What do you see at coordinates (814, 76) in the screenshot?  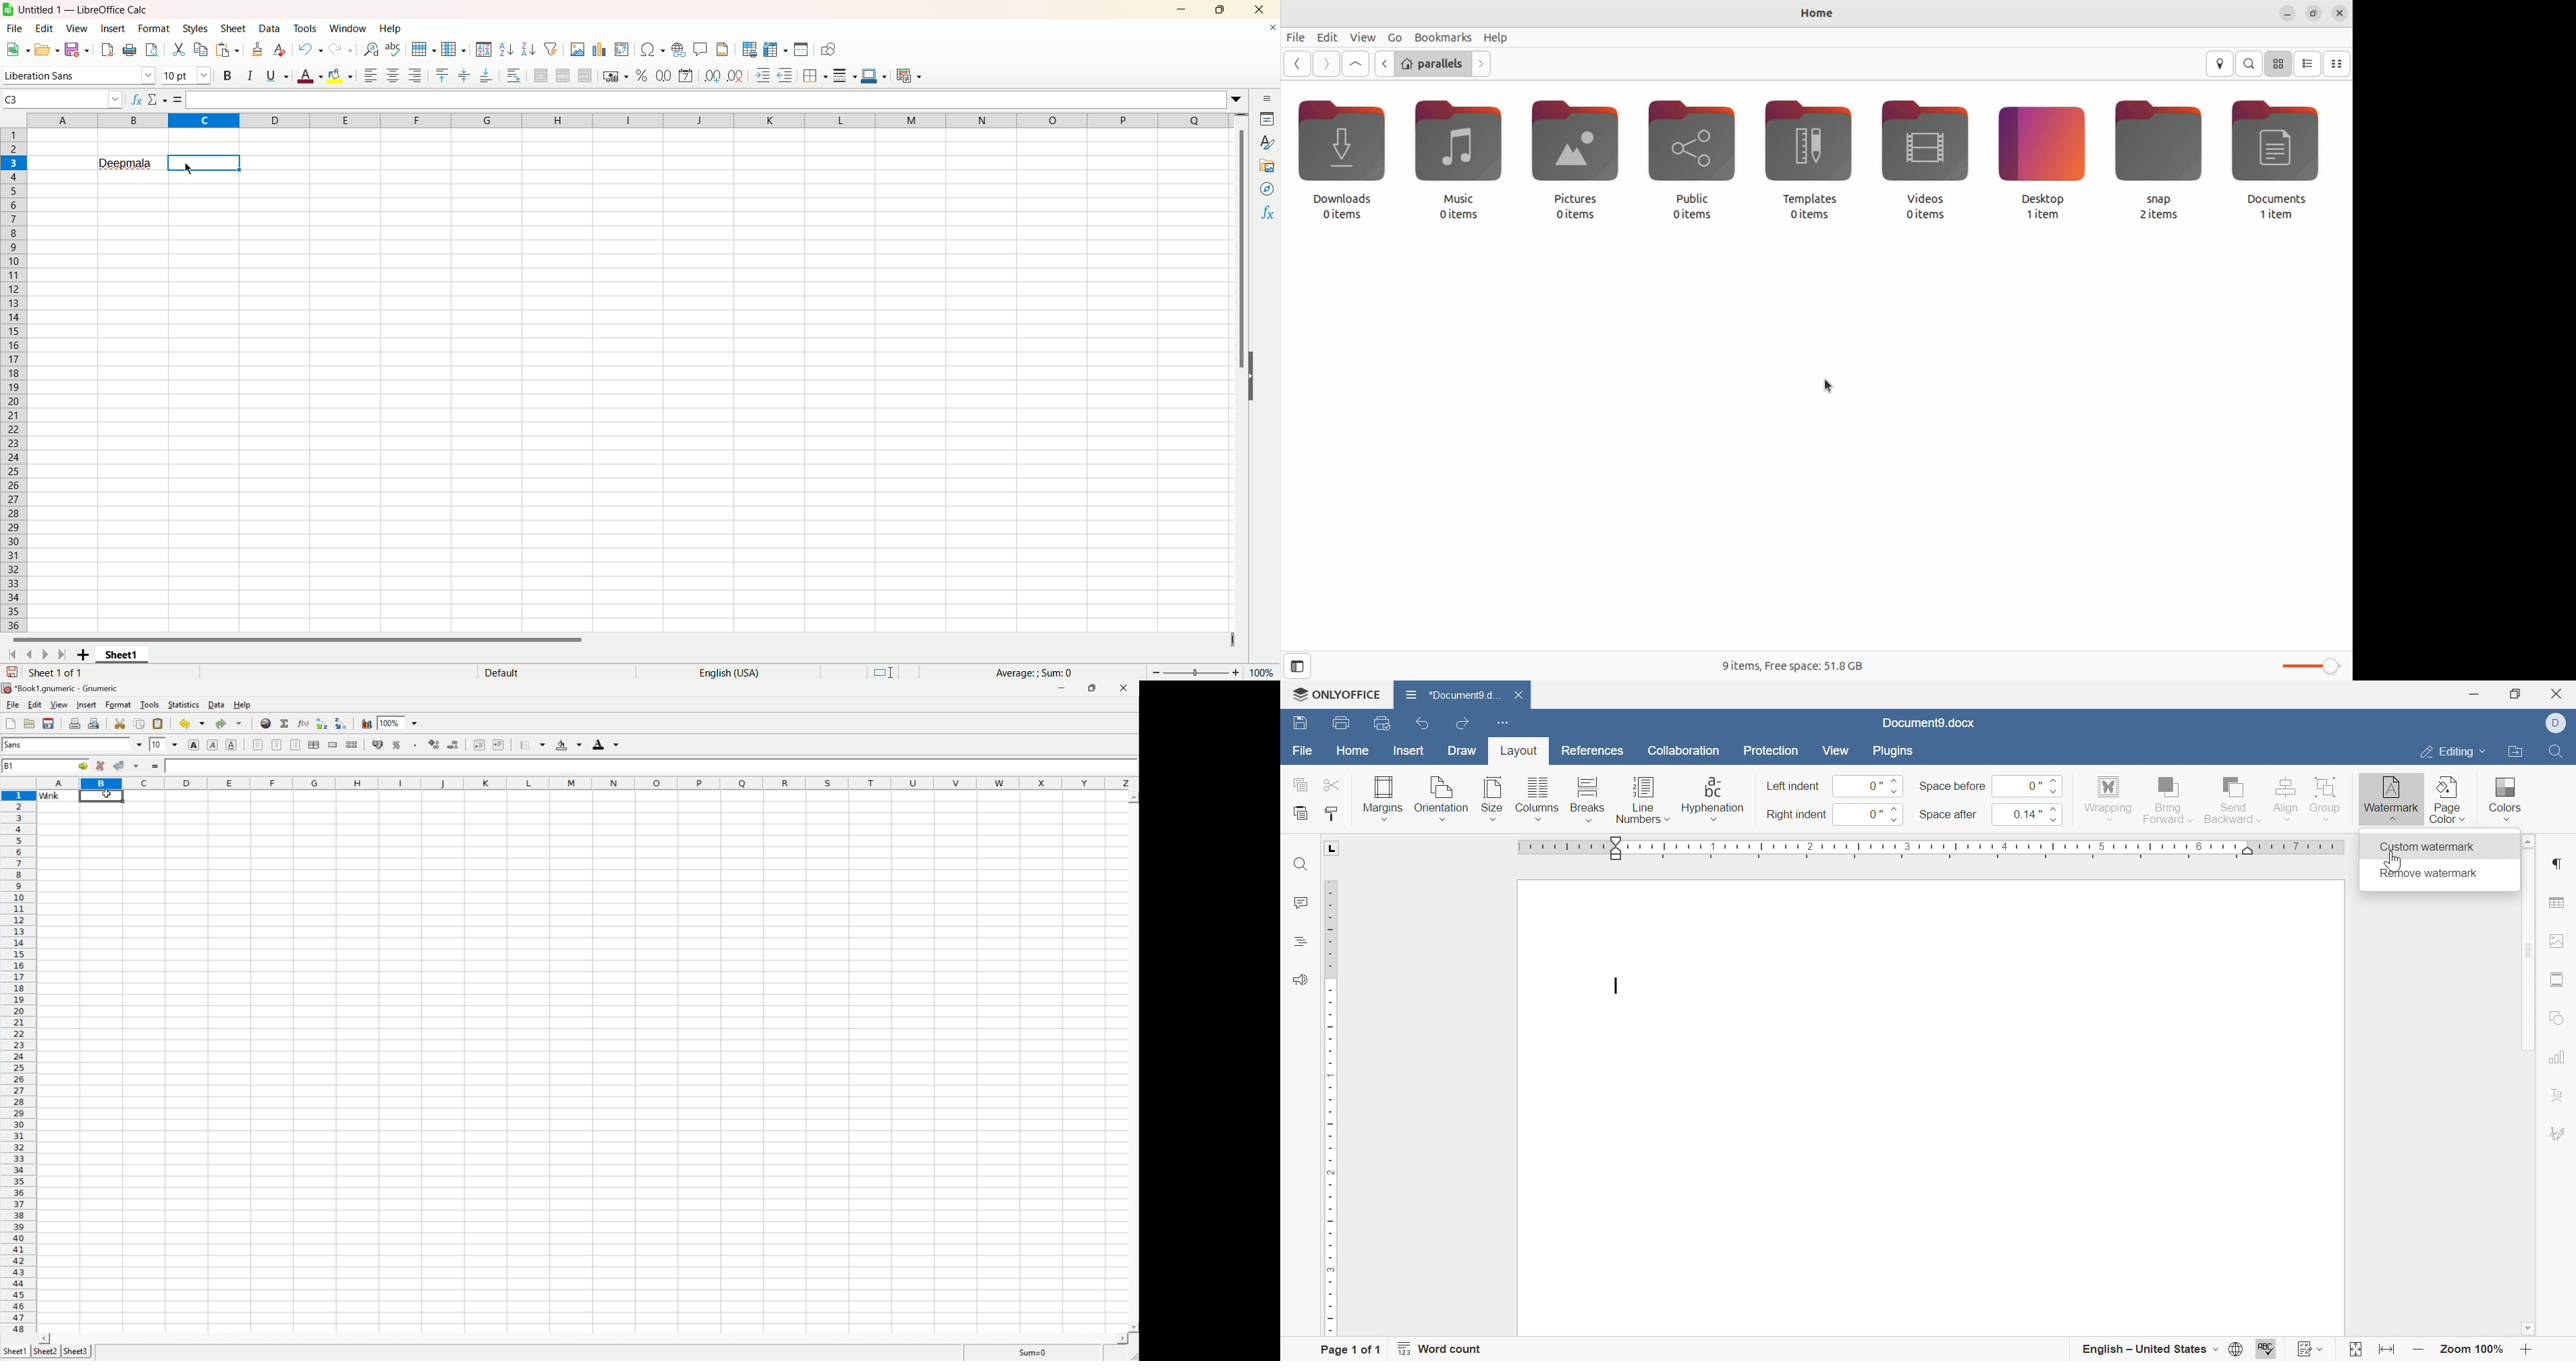 I see `Borders` at bounding box center [814, 76].